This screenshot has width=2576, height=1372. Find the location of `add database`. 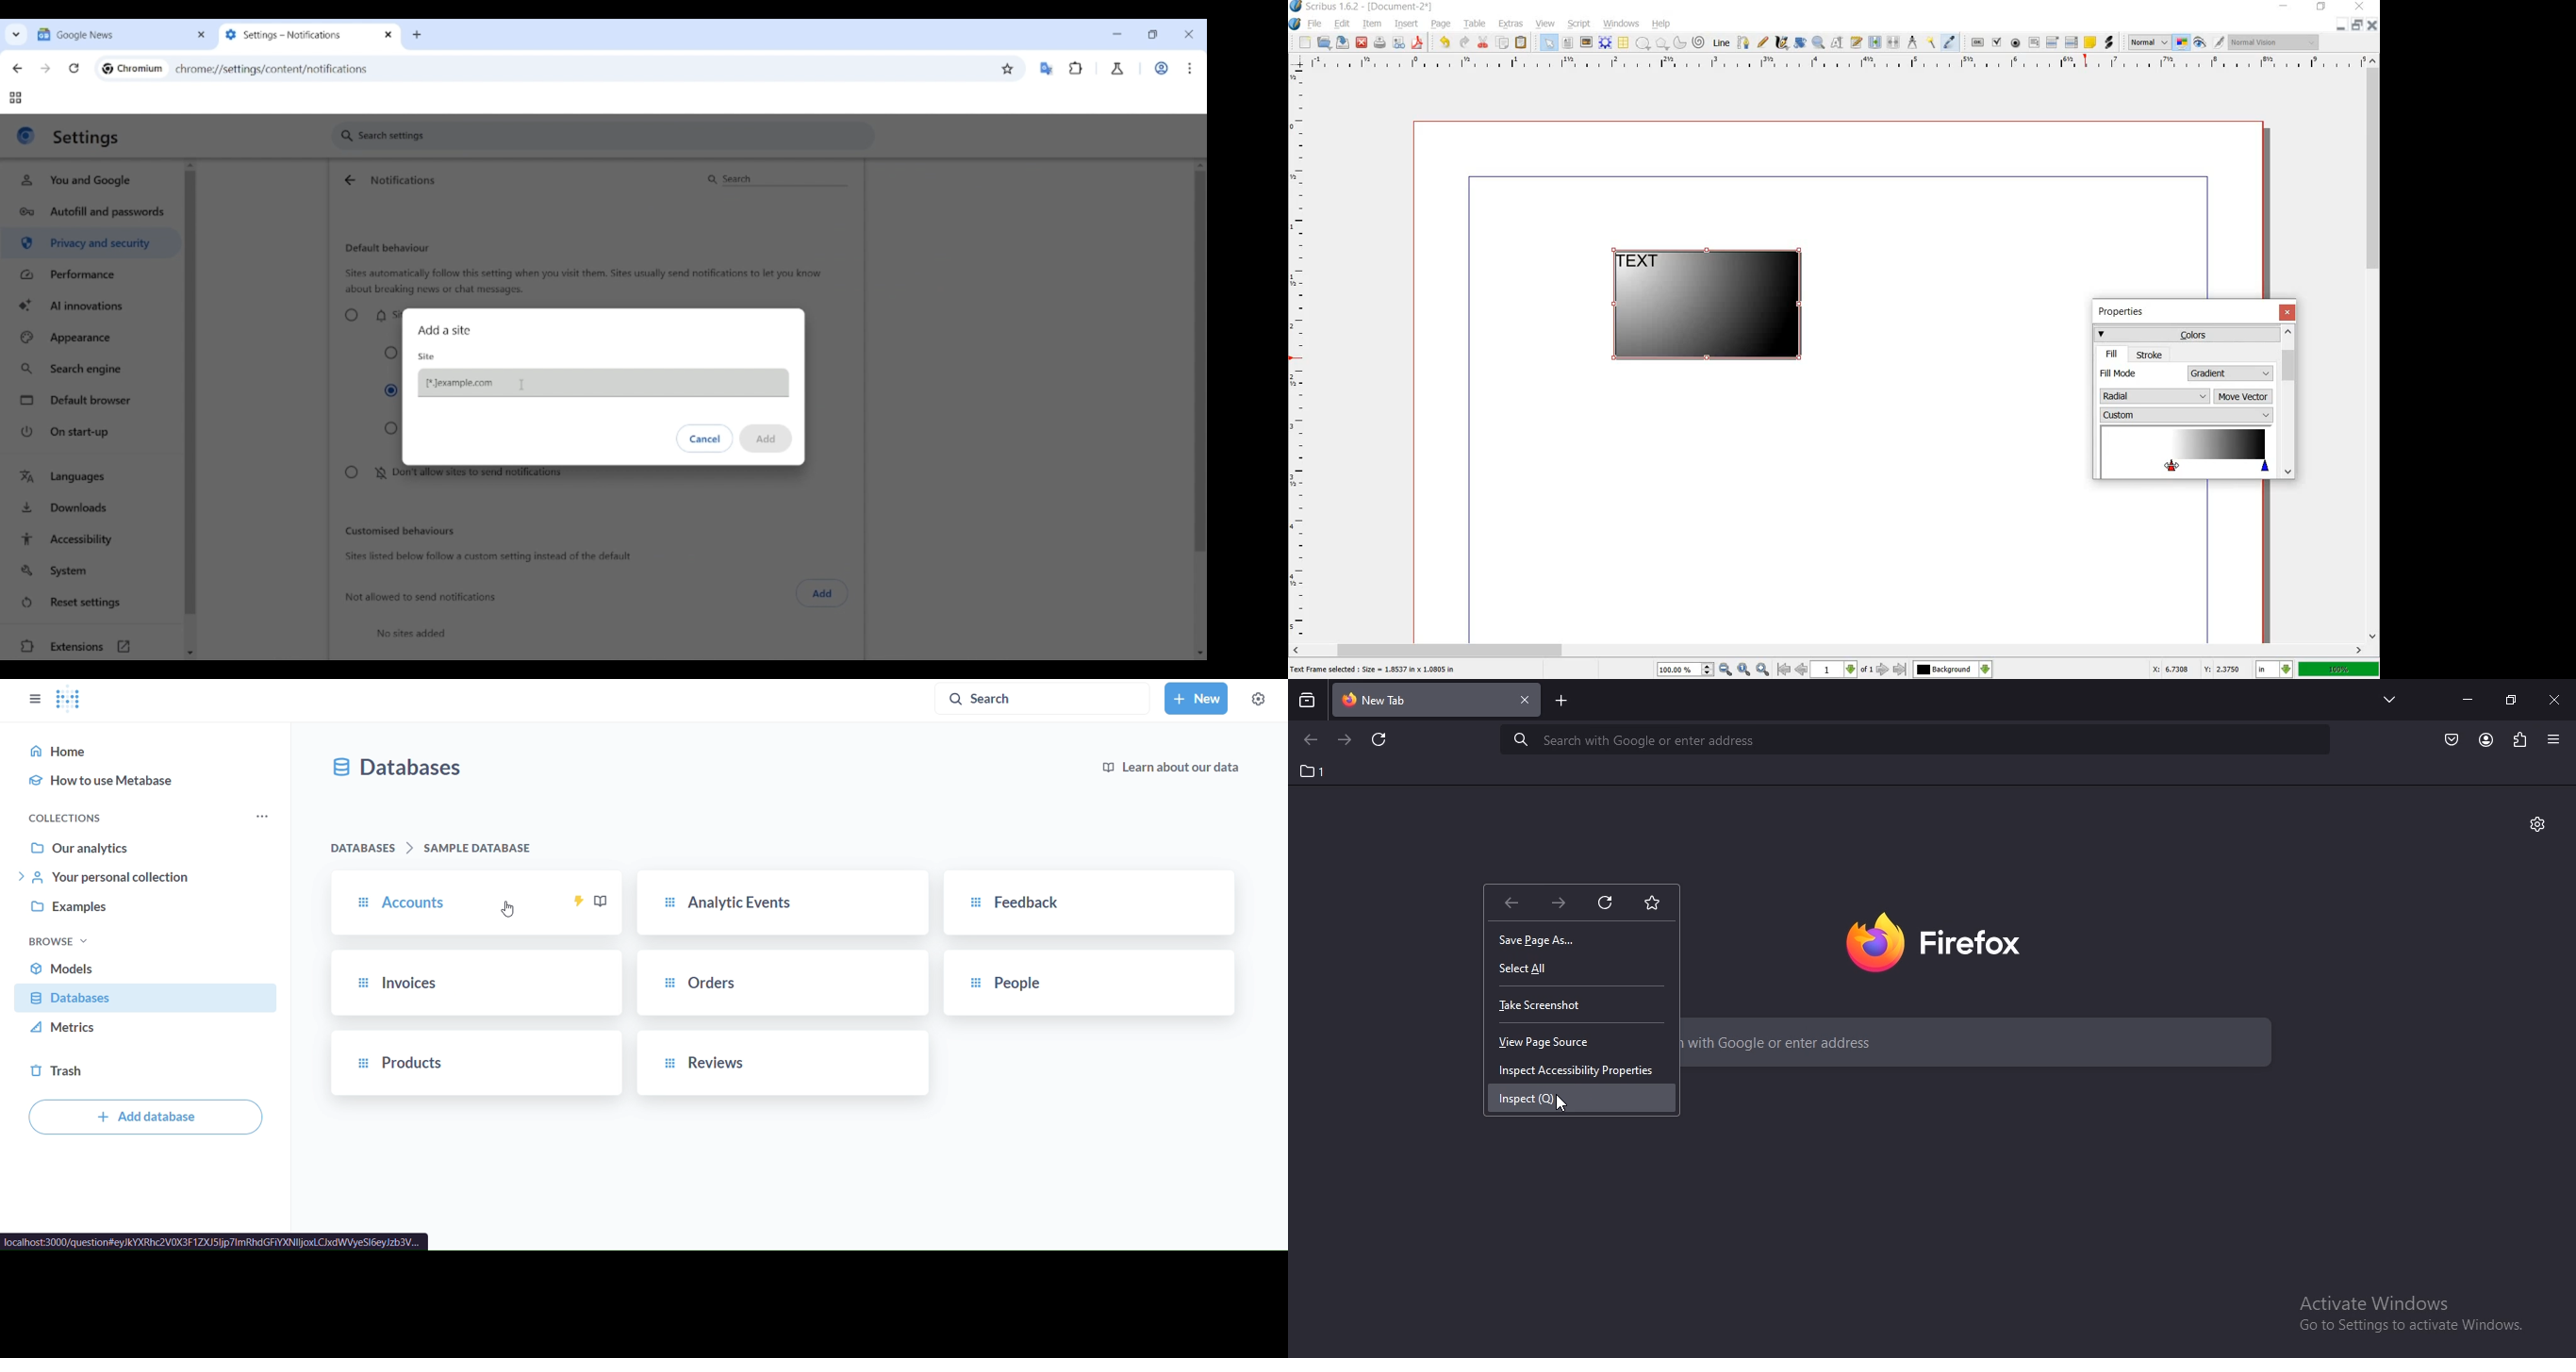

add database is located at coordinates (144, 1118).